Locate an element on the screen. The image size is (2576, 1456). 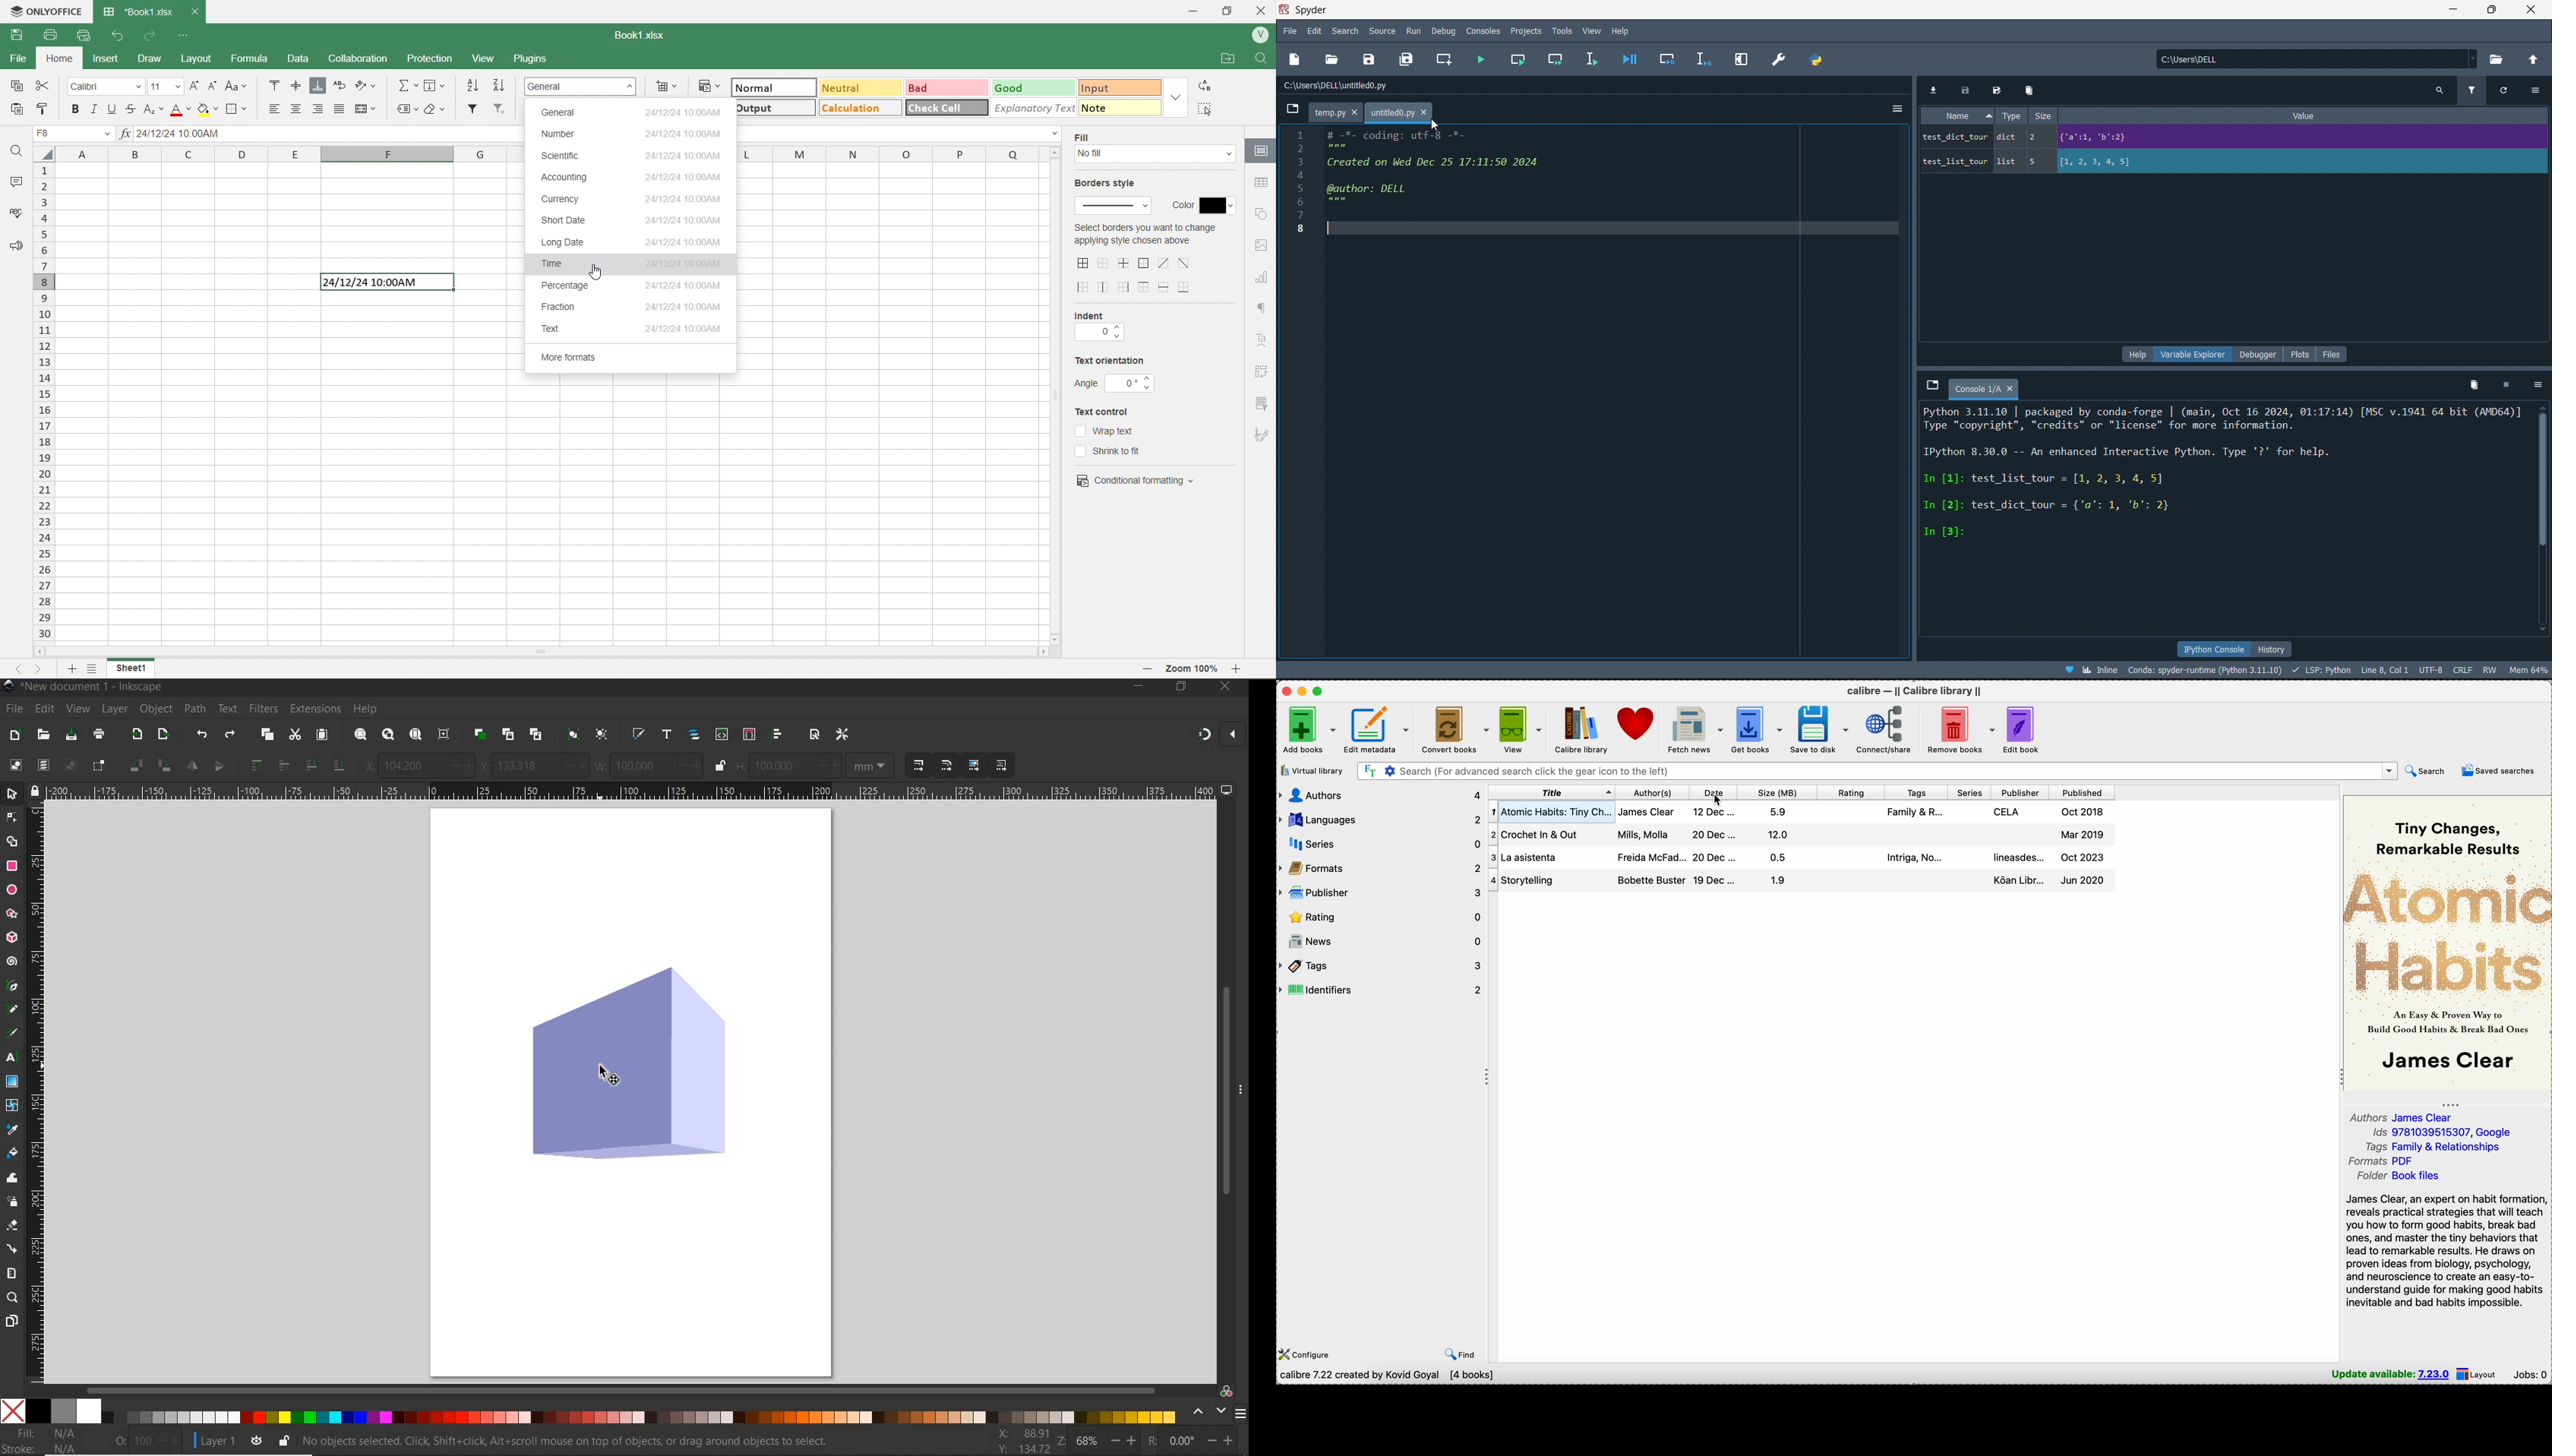
languages is located at coordinates (1381, 818).